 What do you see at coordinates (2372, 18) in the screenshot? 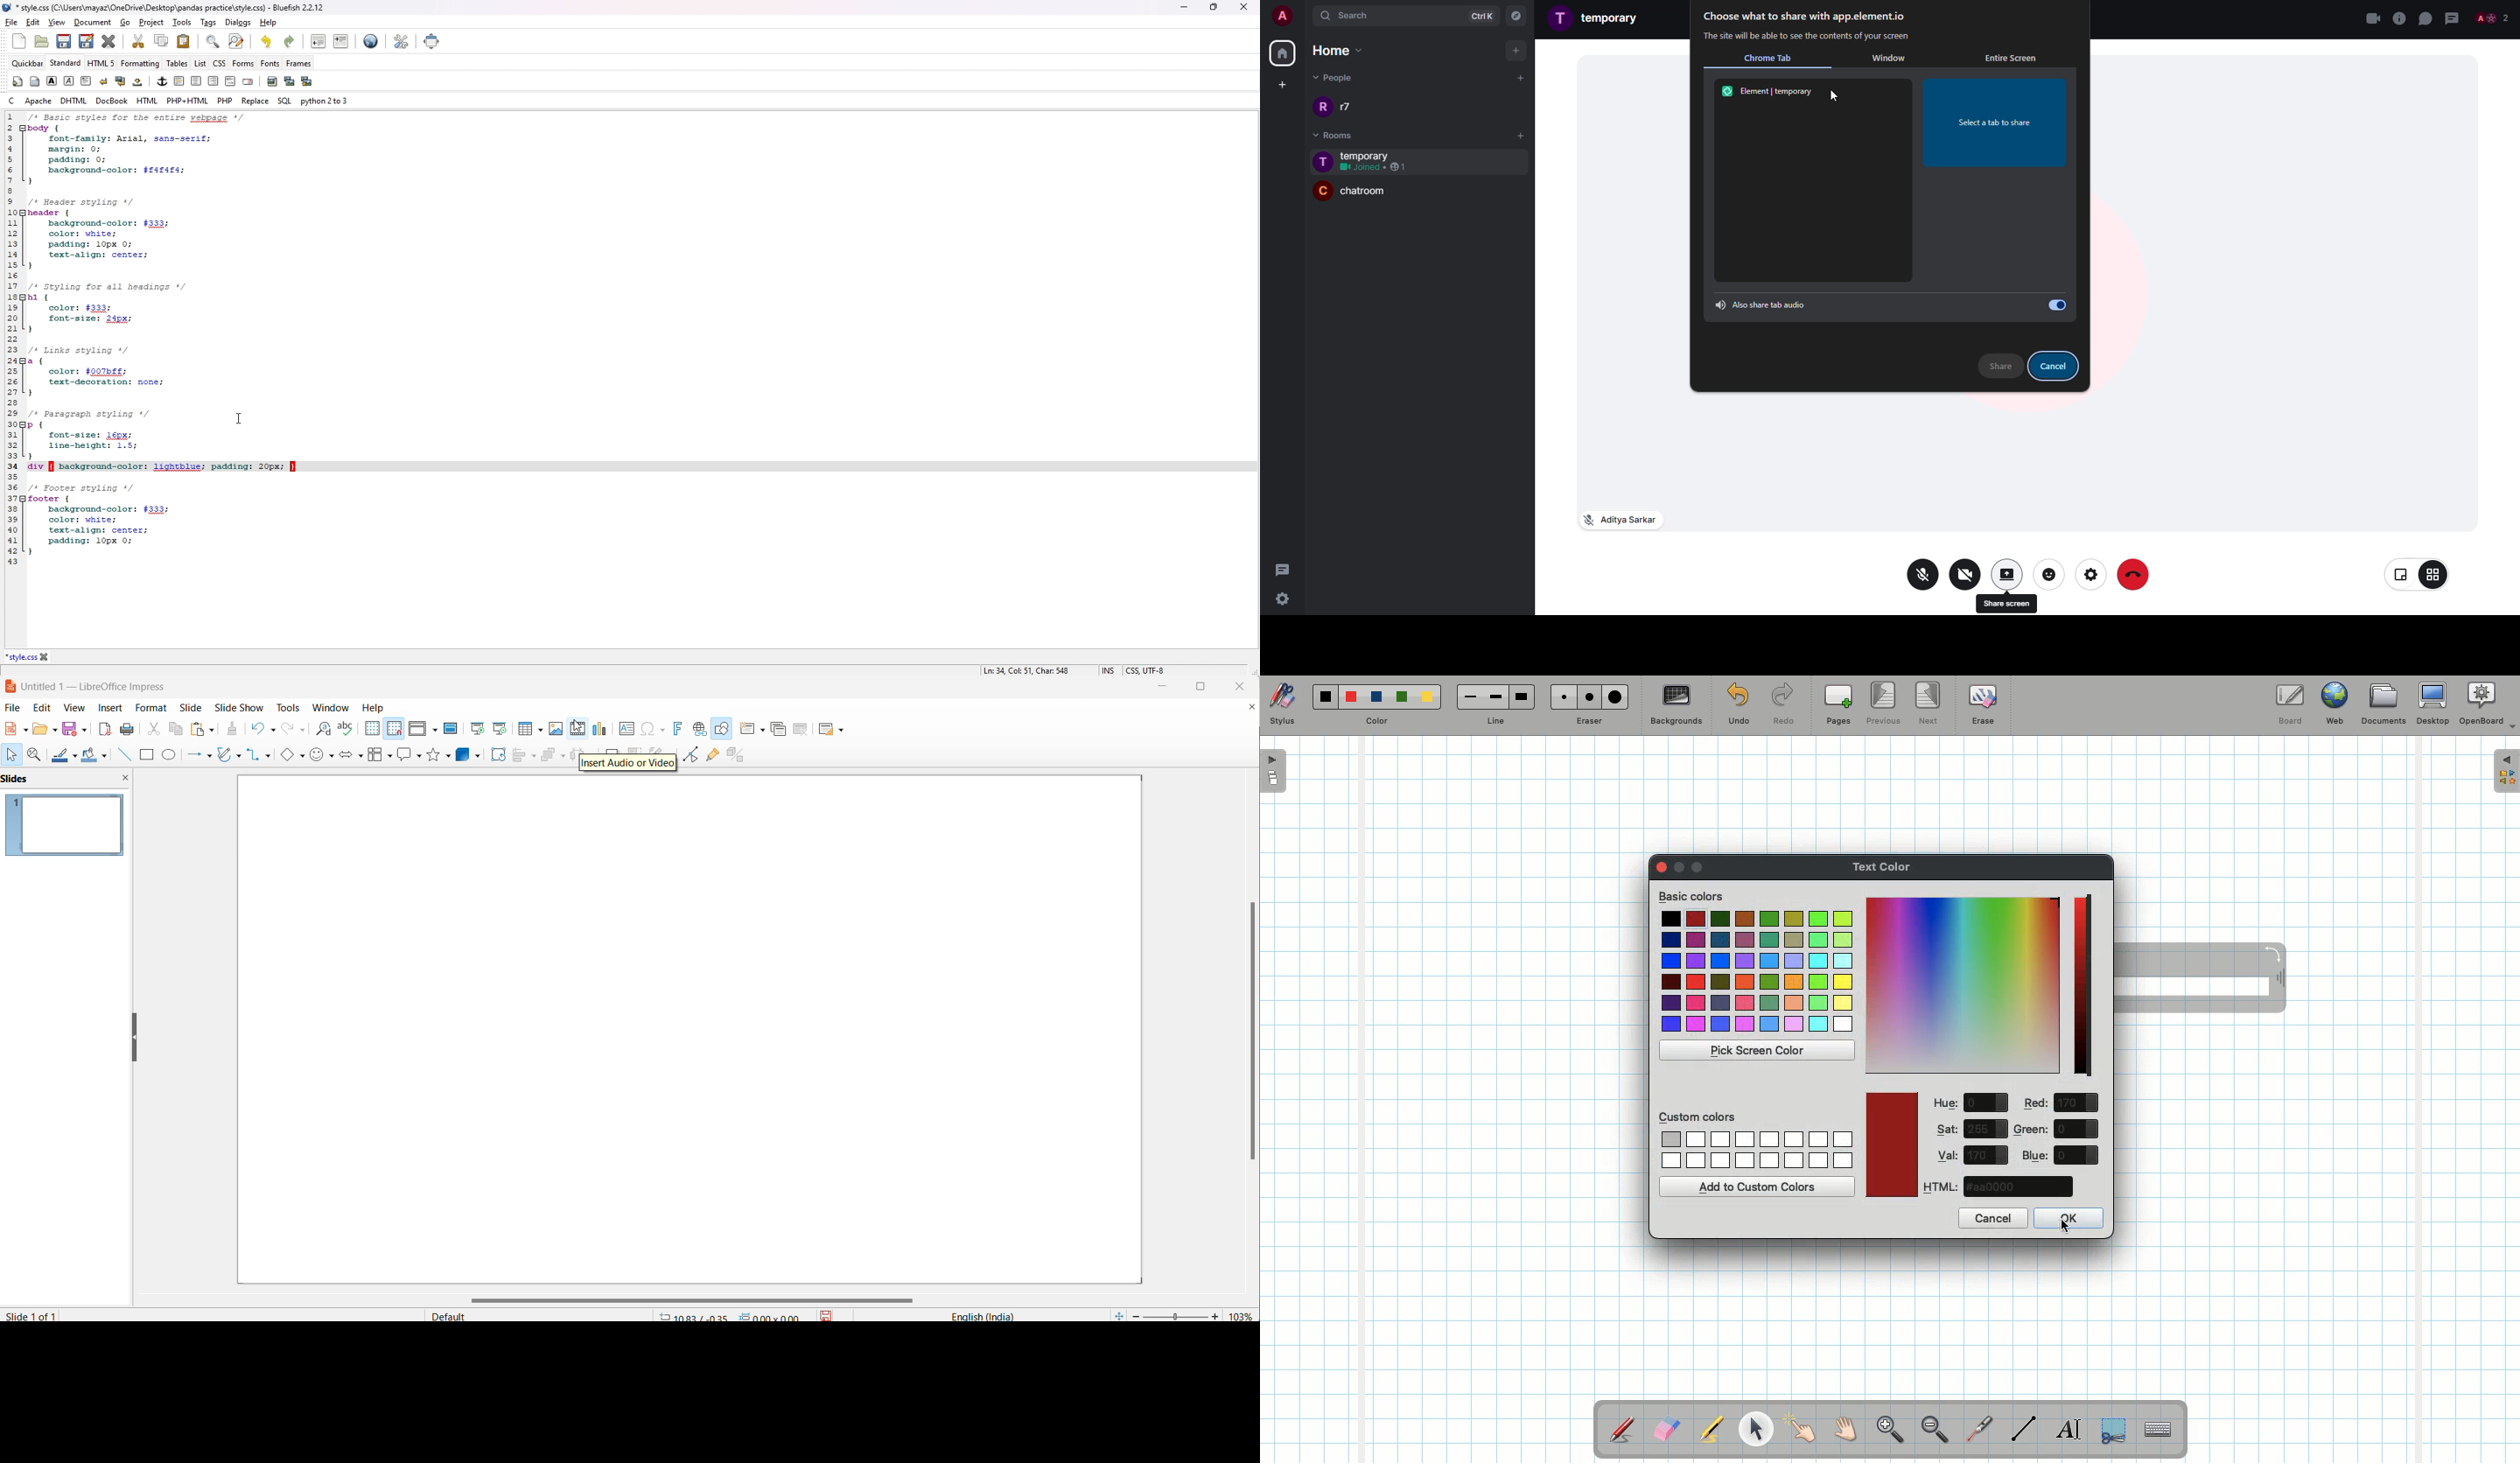
I see `close` at bounding box center [2372, 18].